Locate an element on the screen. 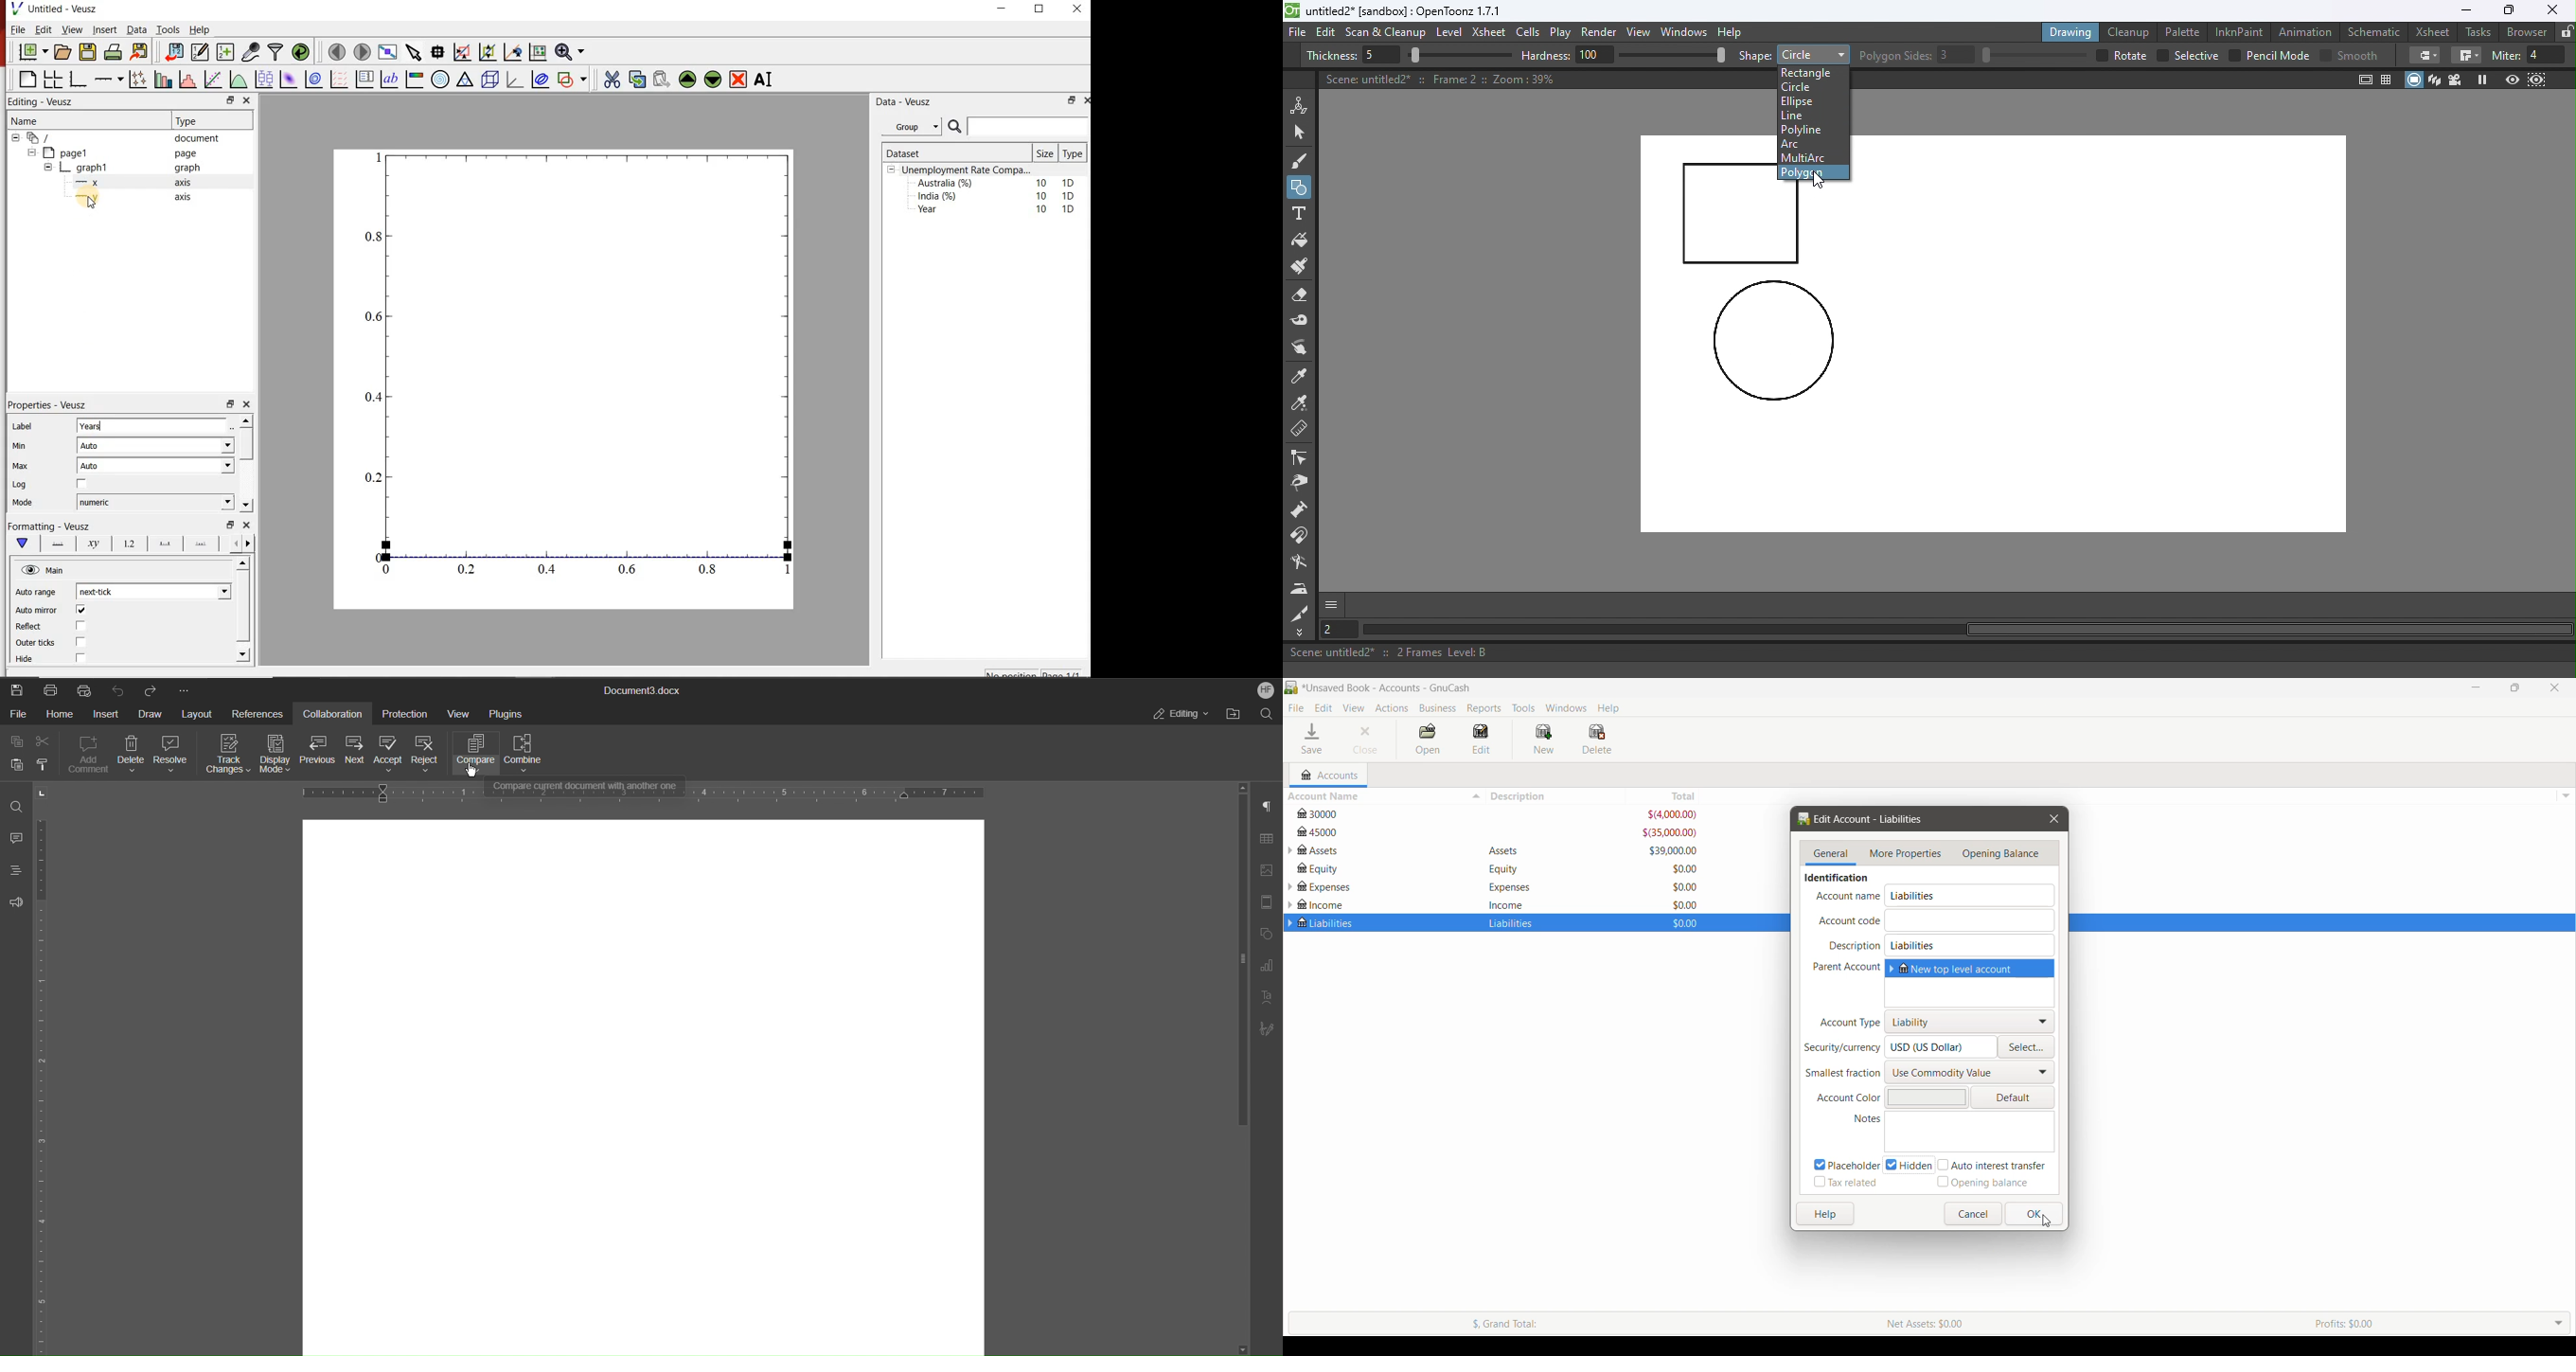 Image resolution: width=2576 pixels, height=1372 pixels. base graphs is located at coordinates (79, 79).